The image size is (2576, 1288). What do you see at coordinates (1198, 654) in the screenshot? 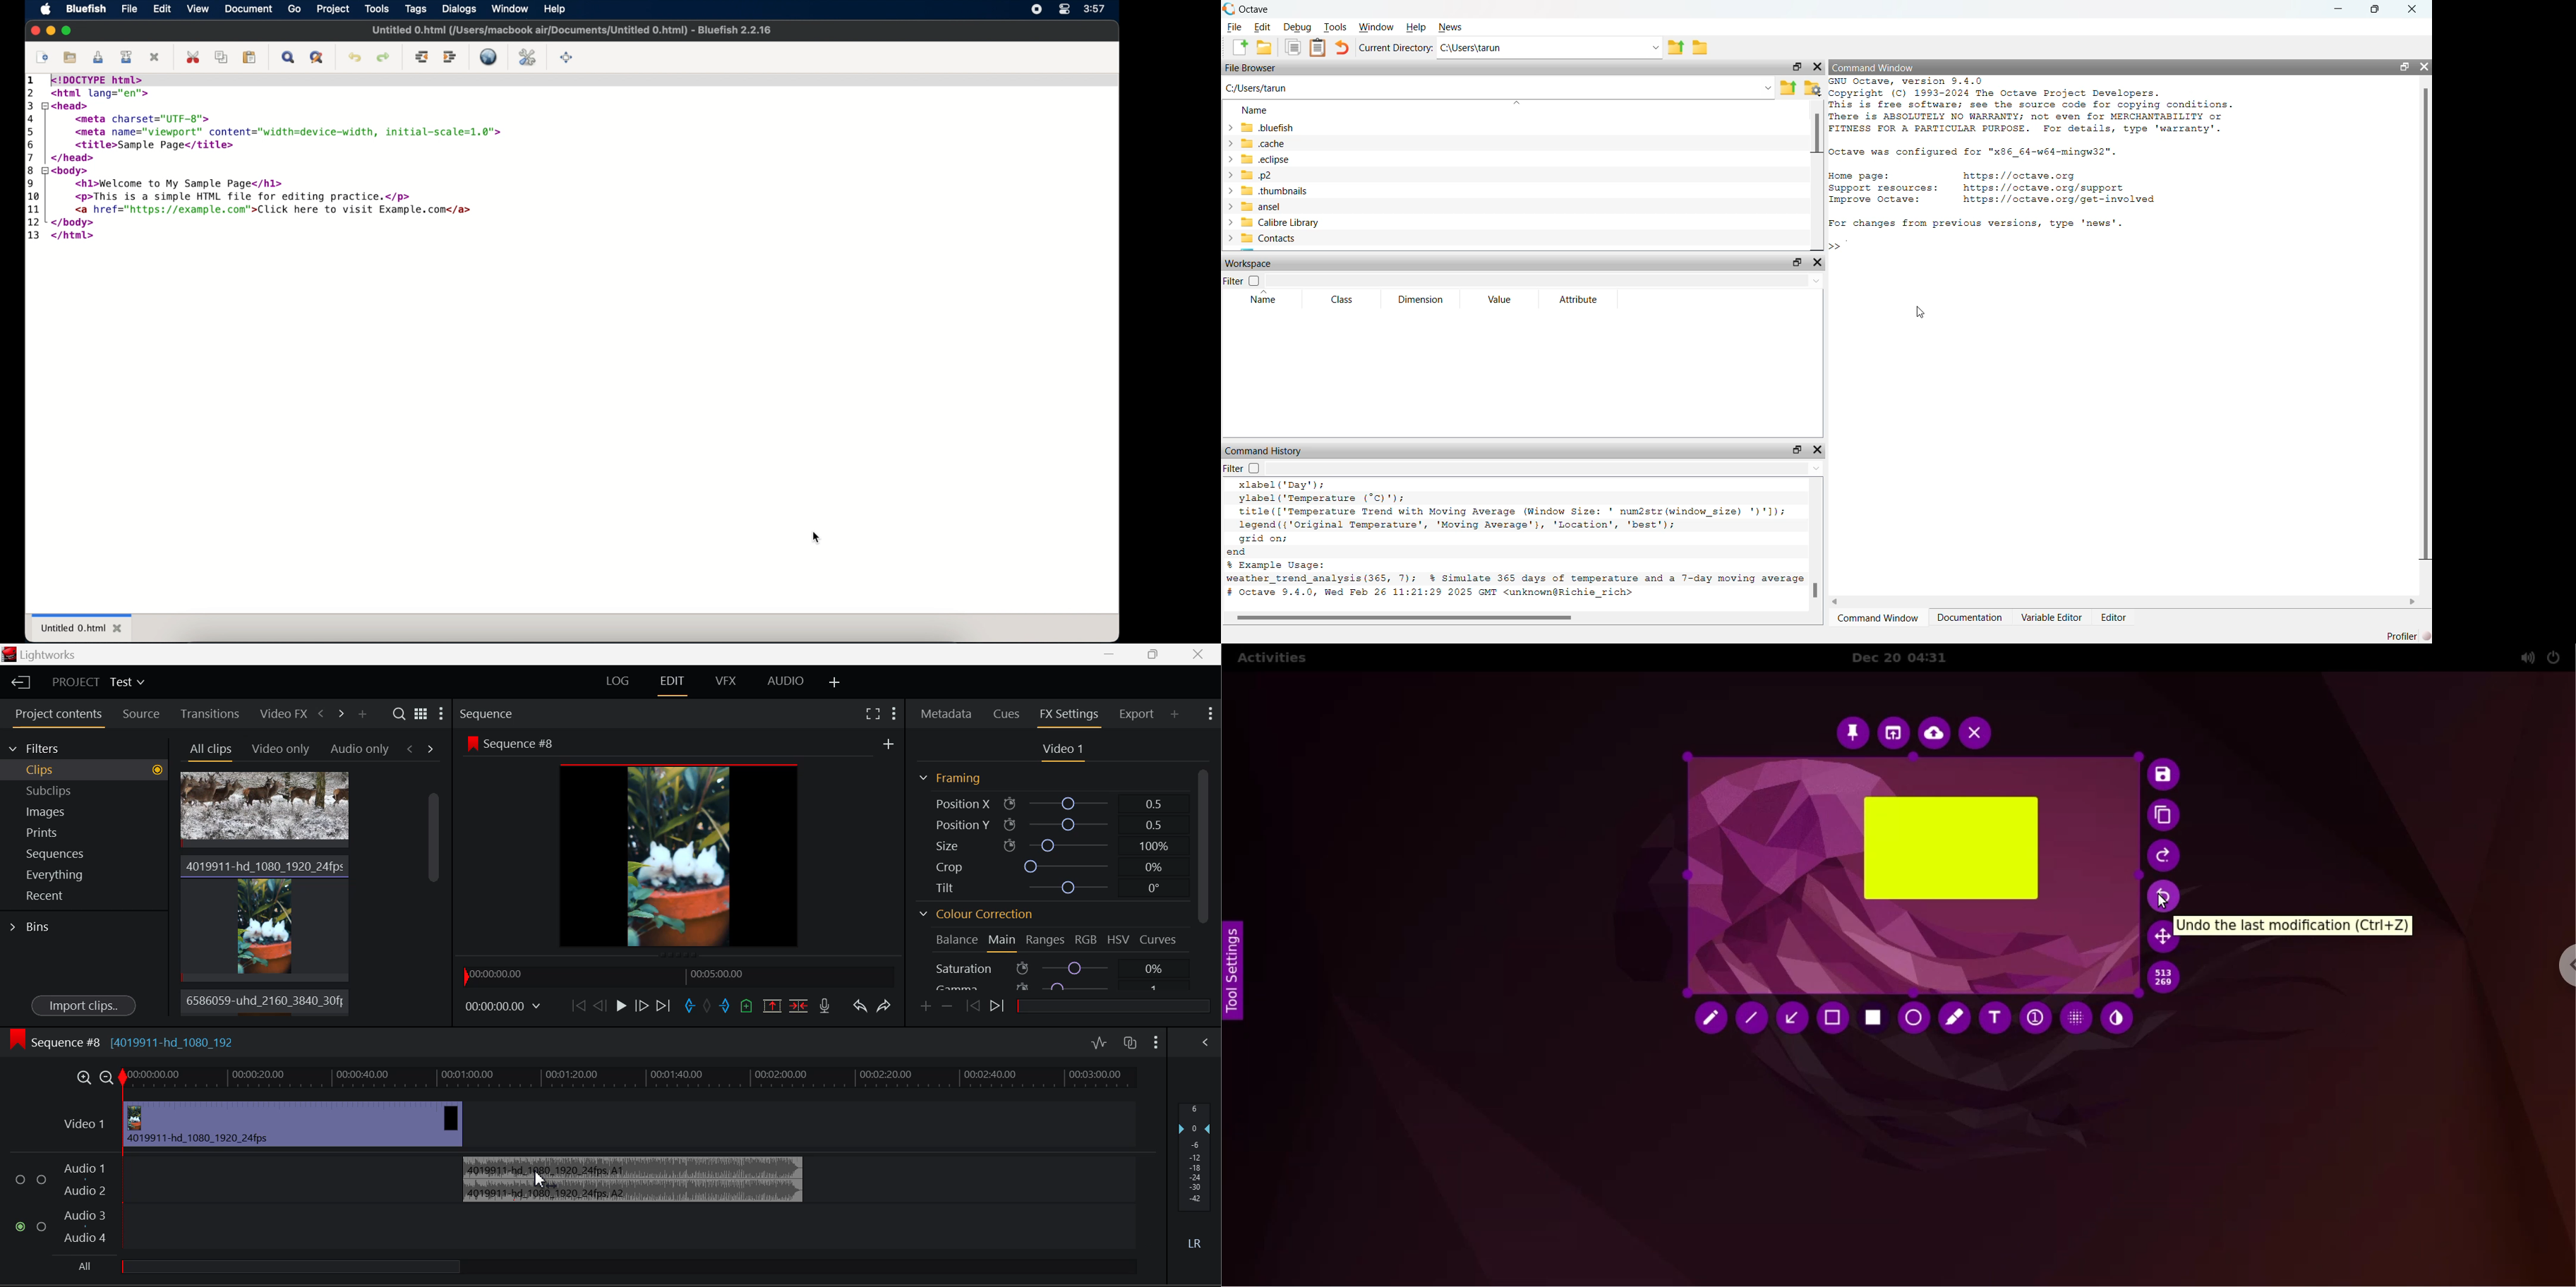
I see `Close` at bounding box center [1198, 654].